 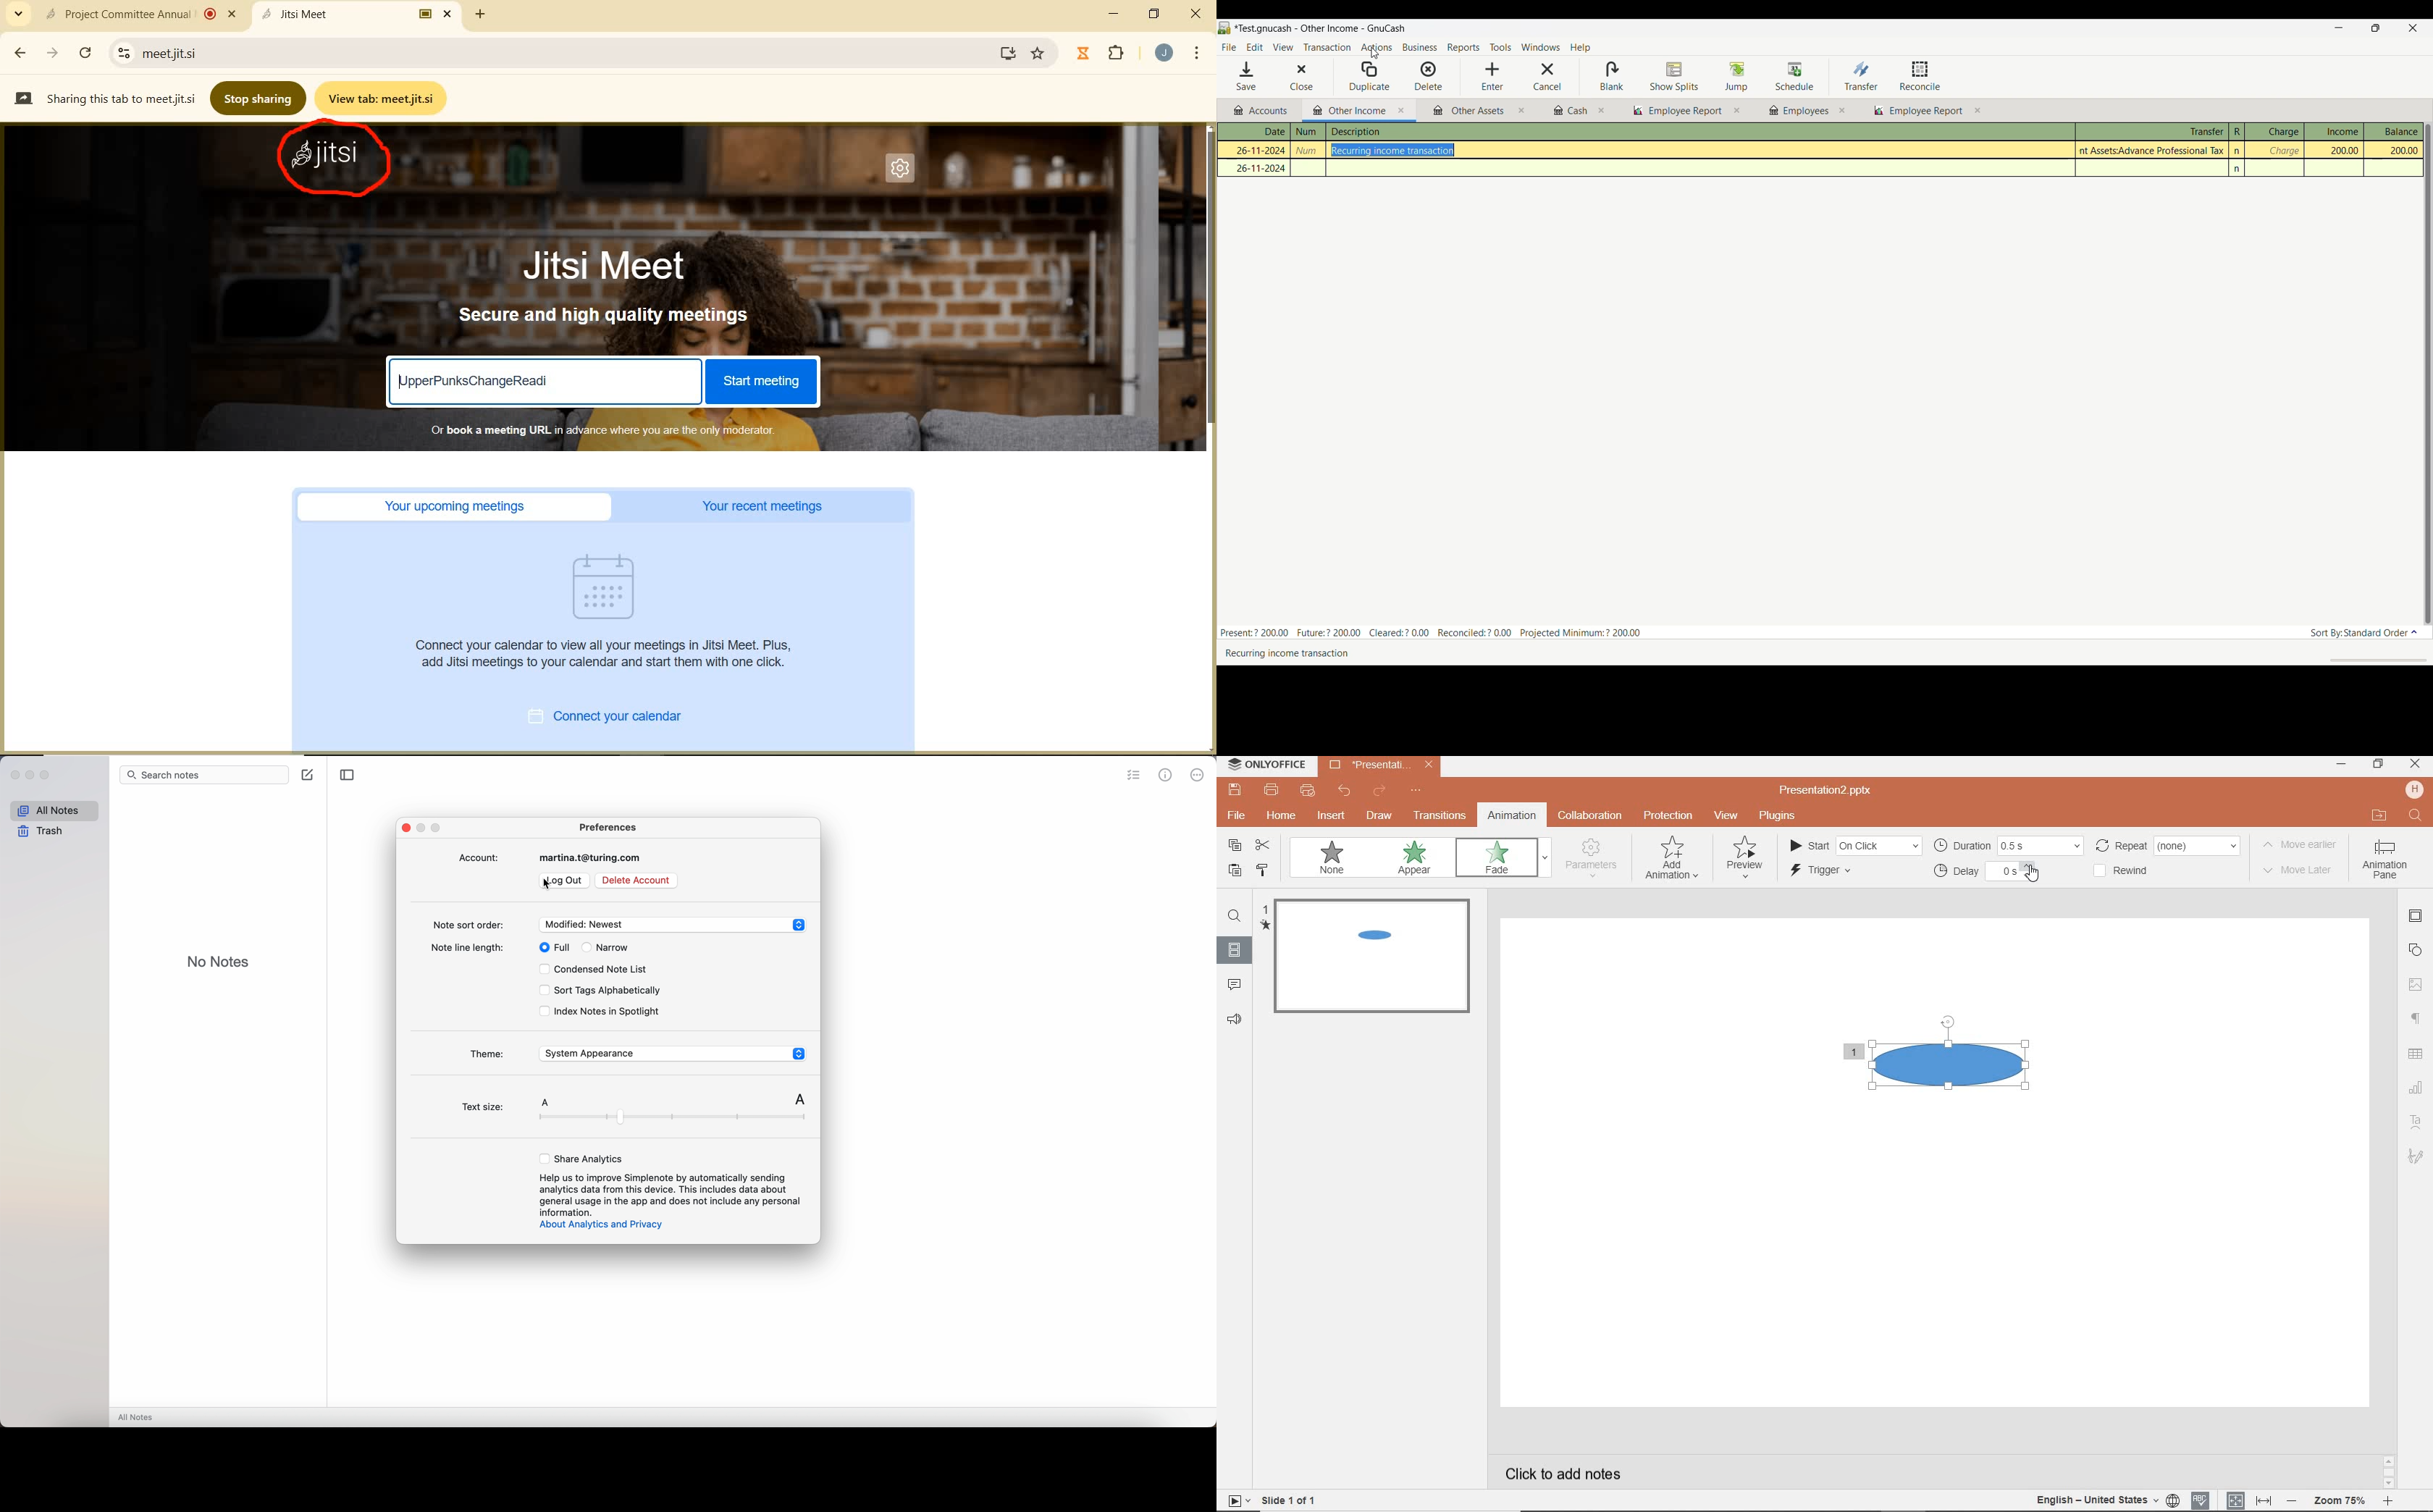 What do you see at coordinates (534, 948) in the screenshot?
I see `checkbox` at bounding box center [534, 948].